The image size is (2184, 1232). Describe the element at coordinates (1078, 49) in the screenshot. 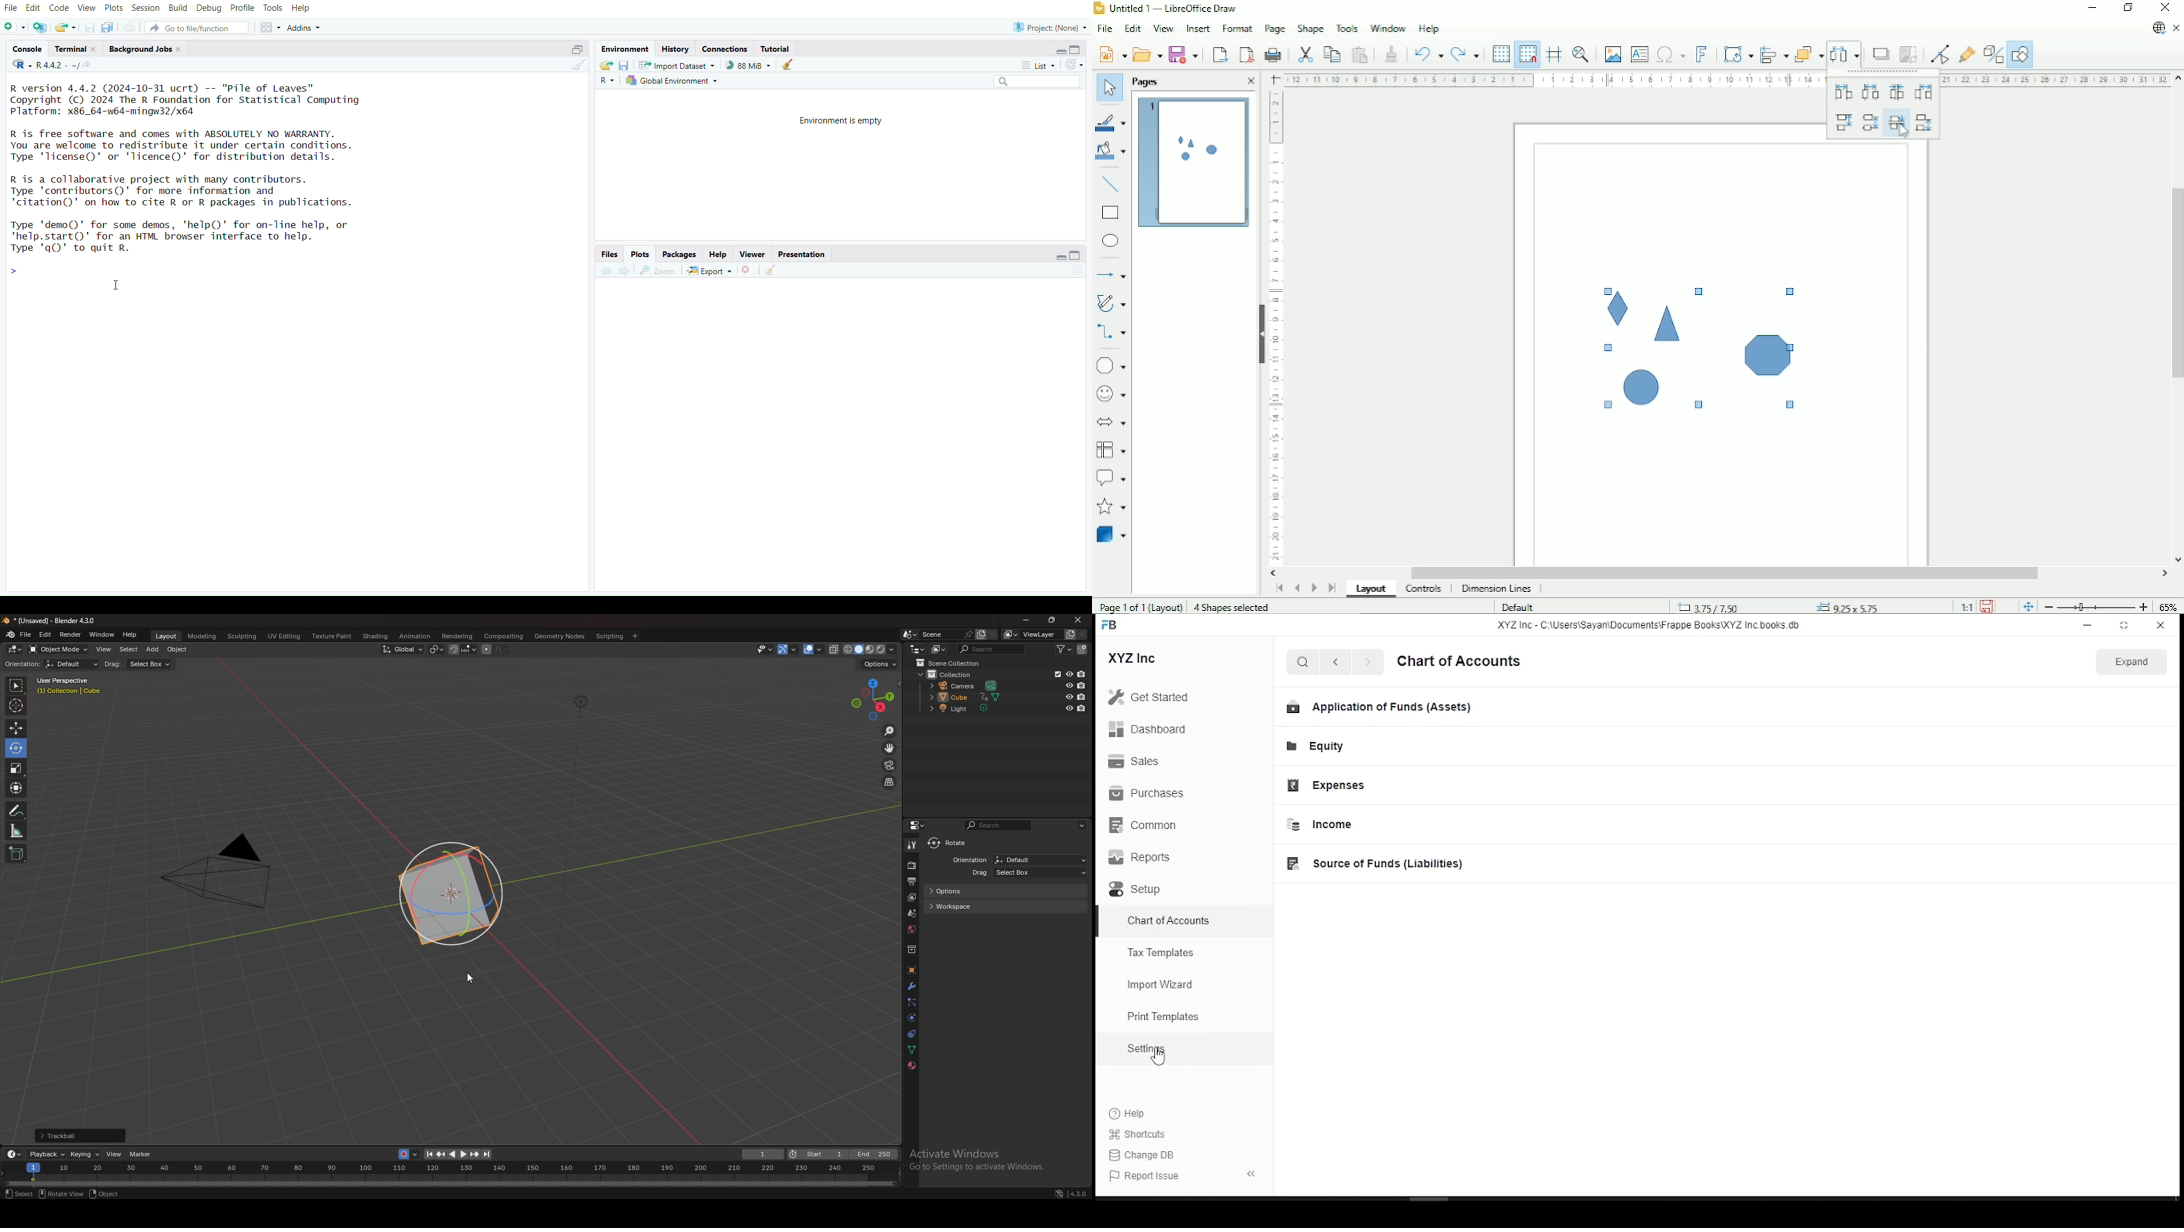

I see `collapse` at that location.